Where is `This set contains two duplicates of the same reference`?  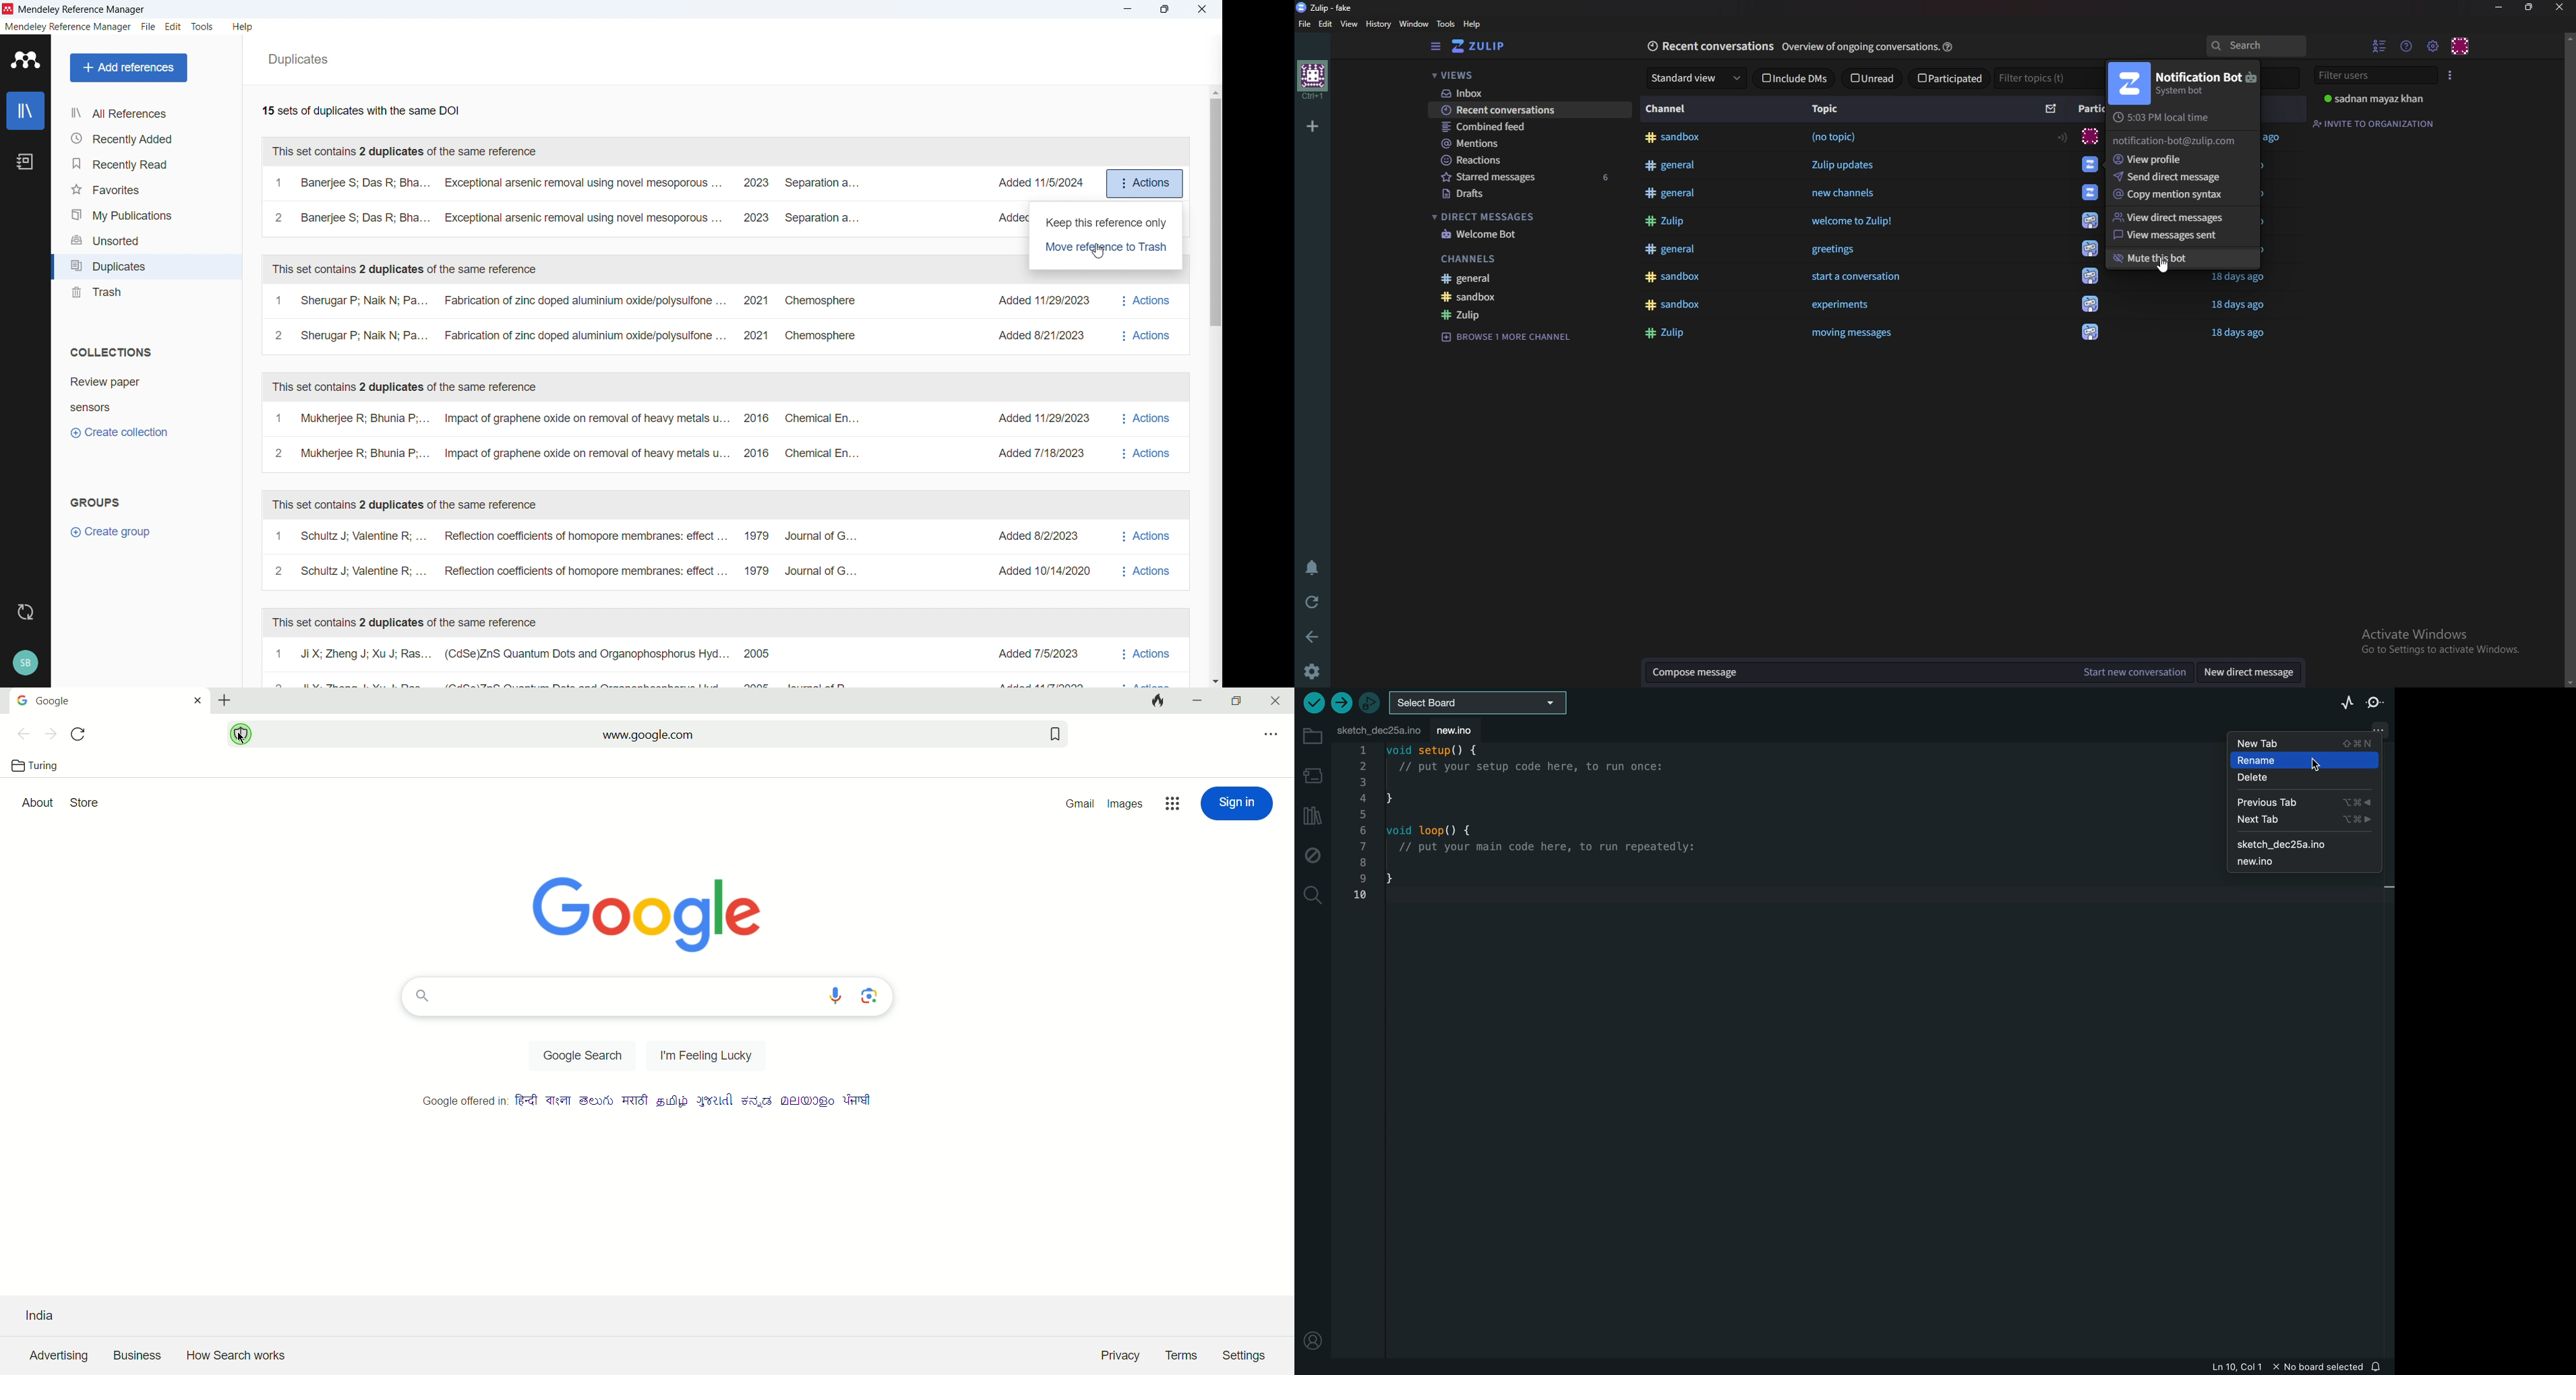 This set contains two duplicates of the same reference is located at coordinates (407, 505).